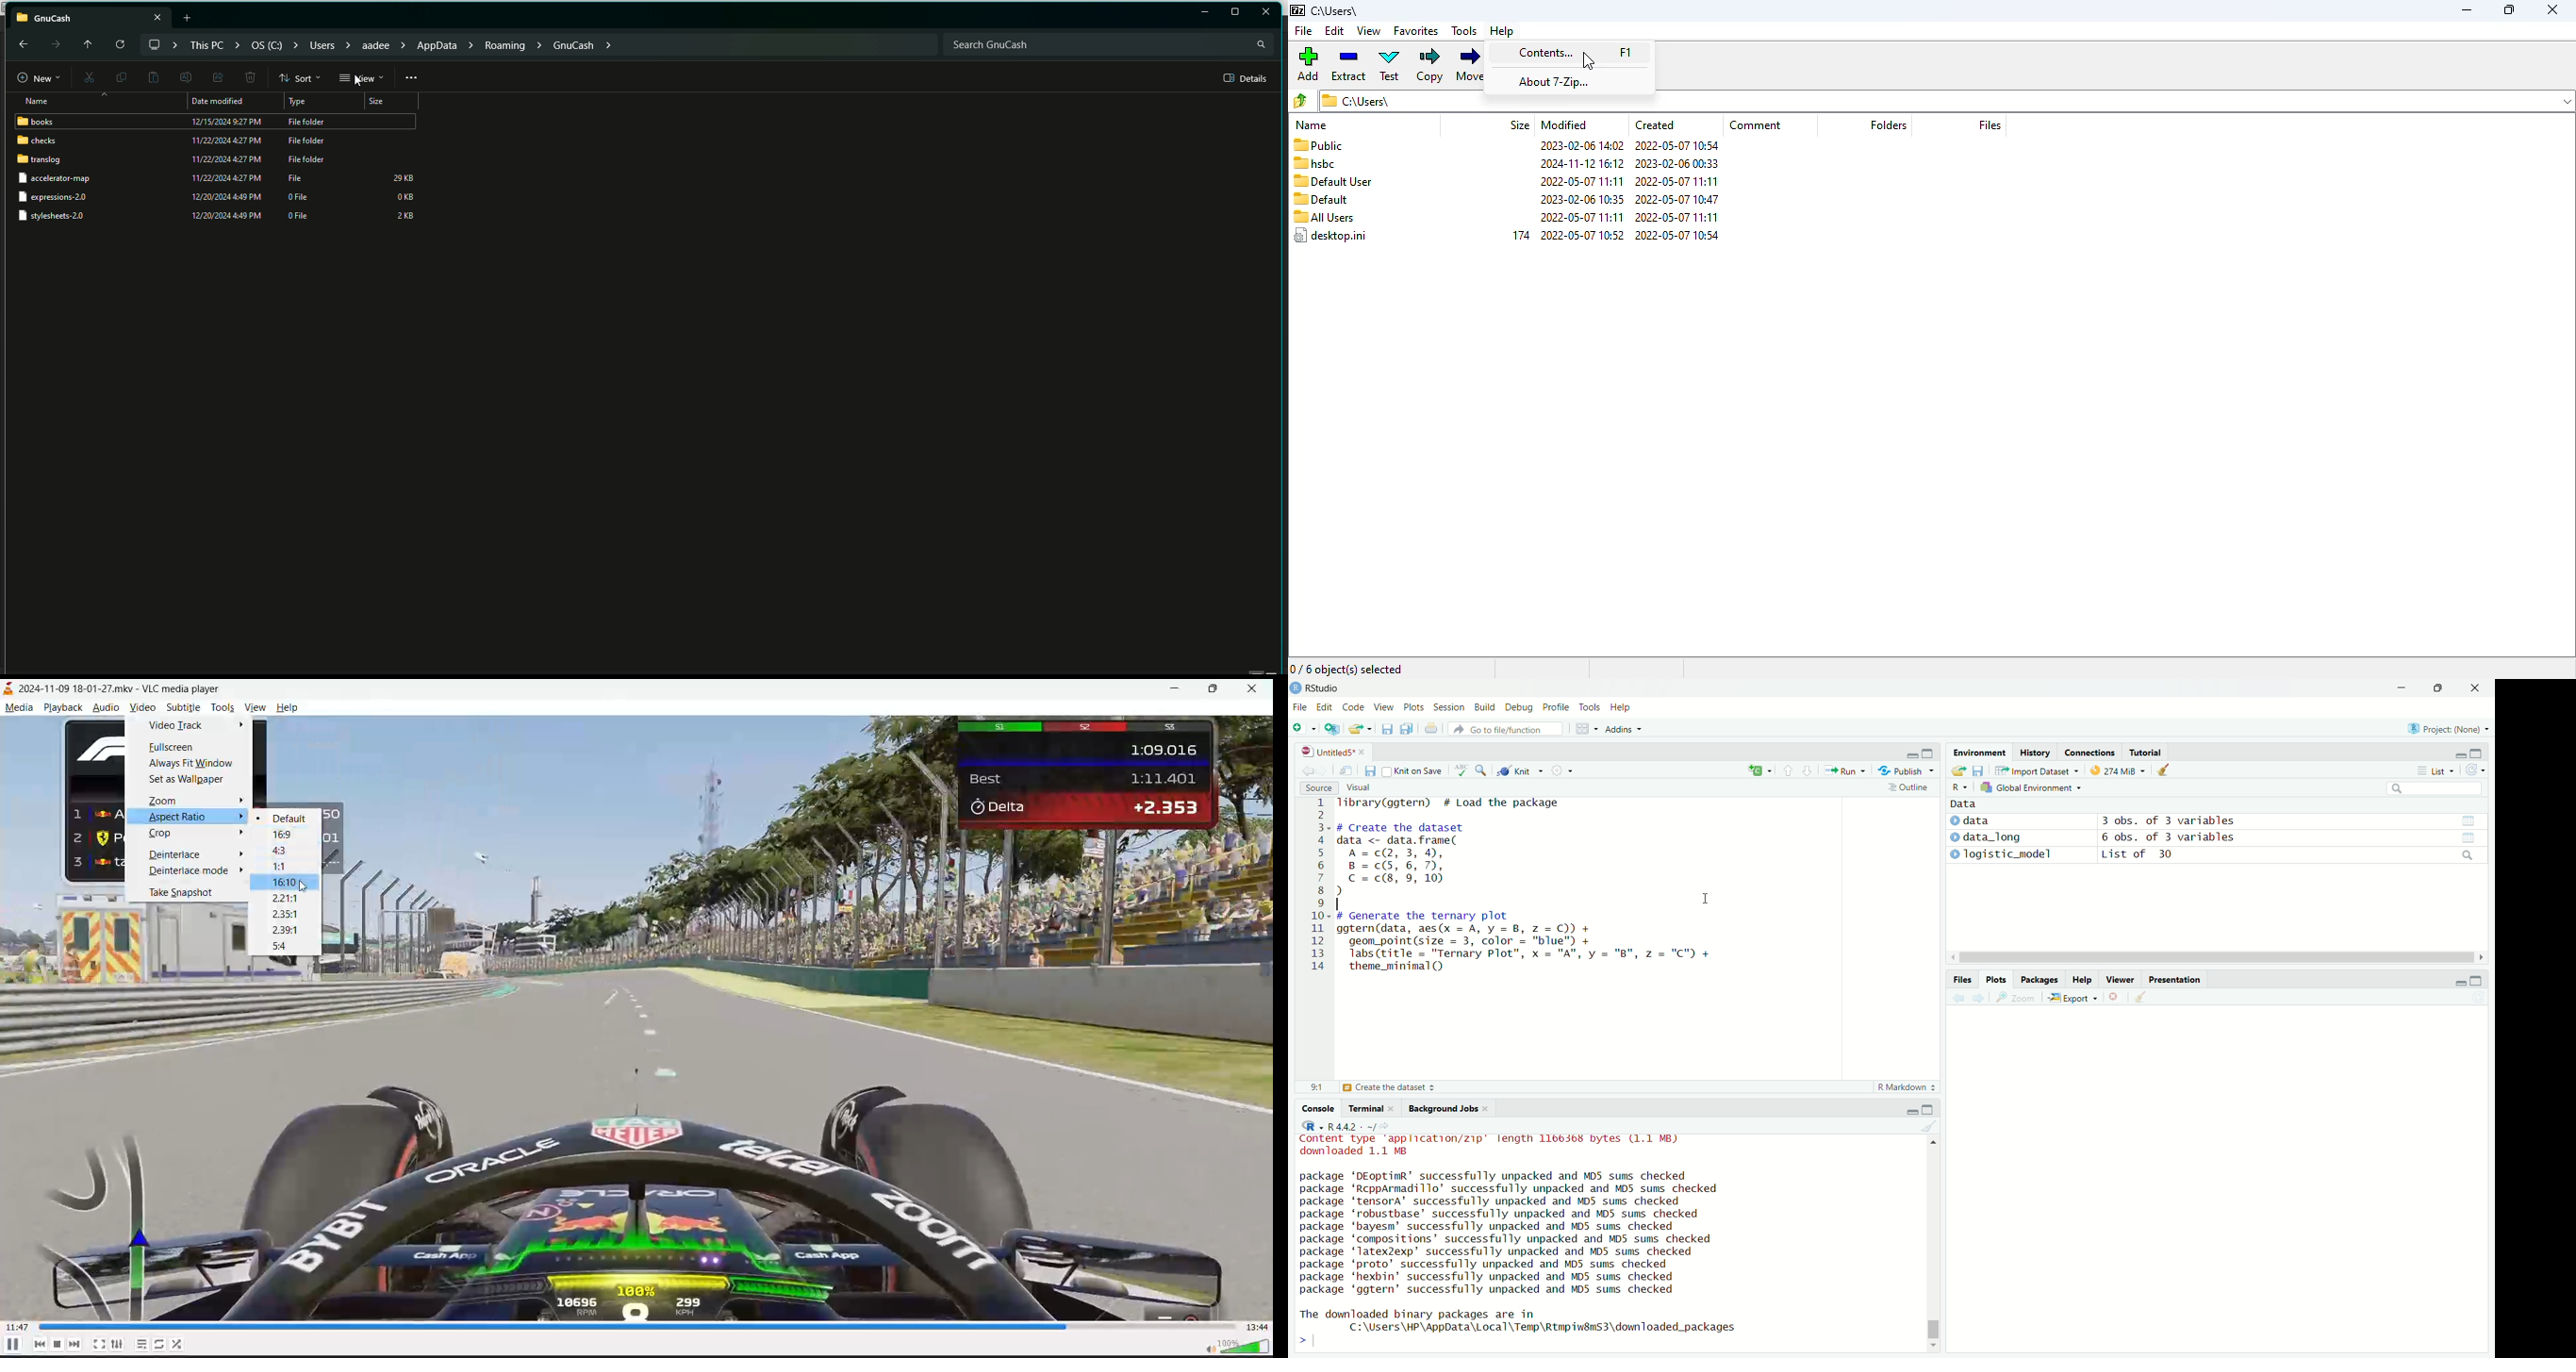 This screenshot has height=1372, width=2576. I want to click on Addins ~, so click(1621, 730).